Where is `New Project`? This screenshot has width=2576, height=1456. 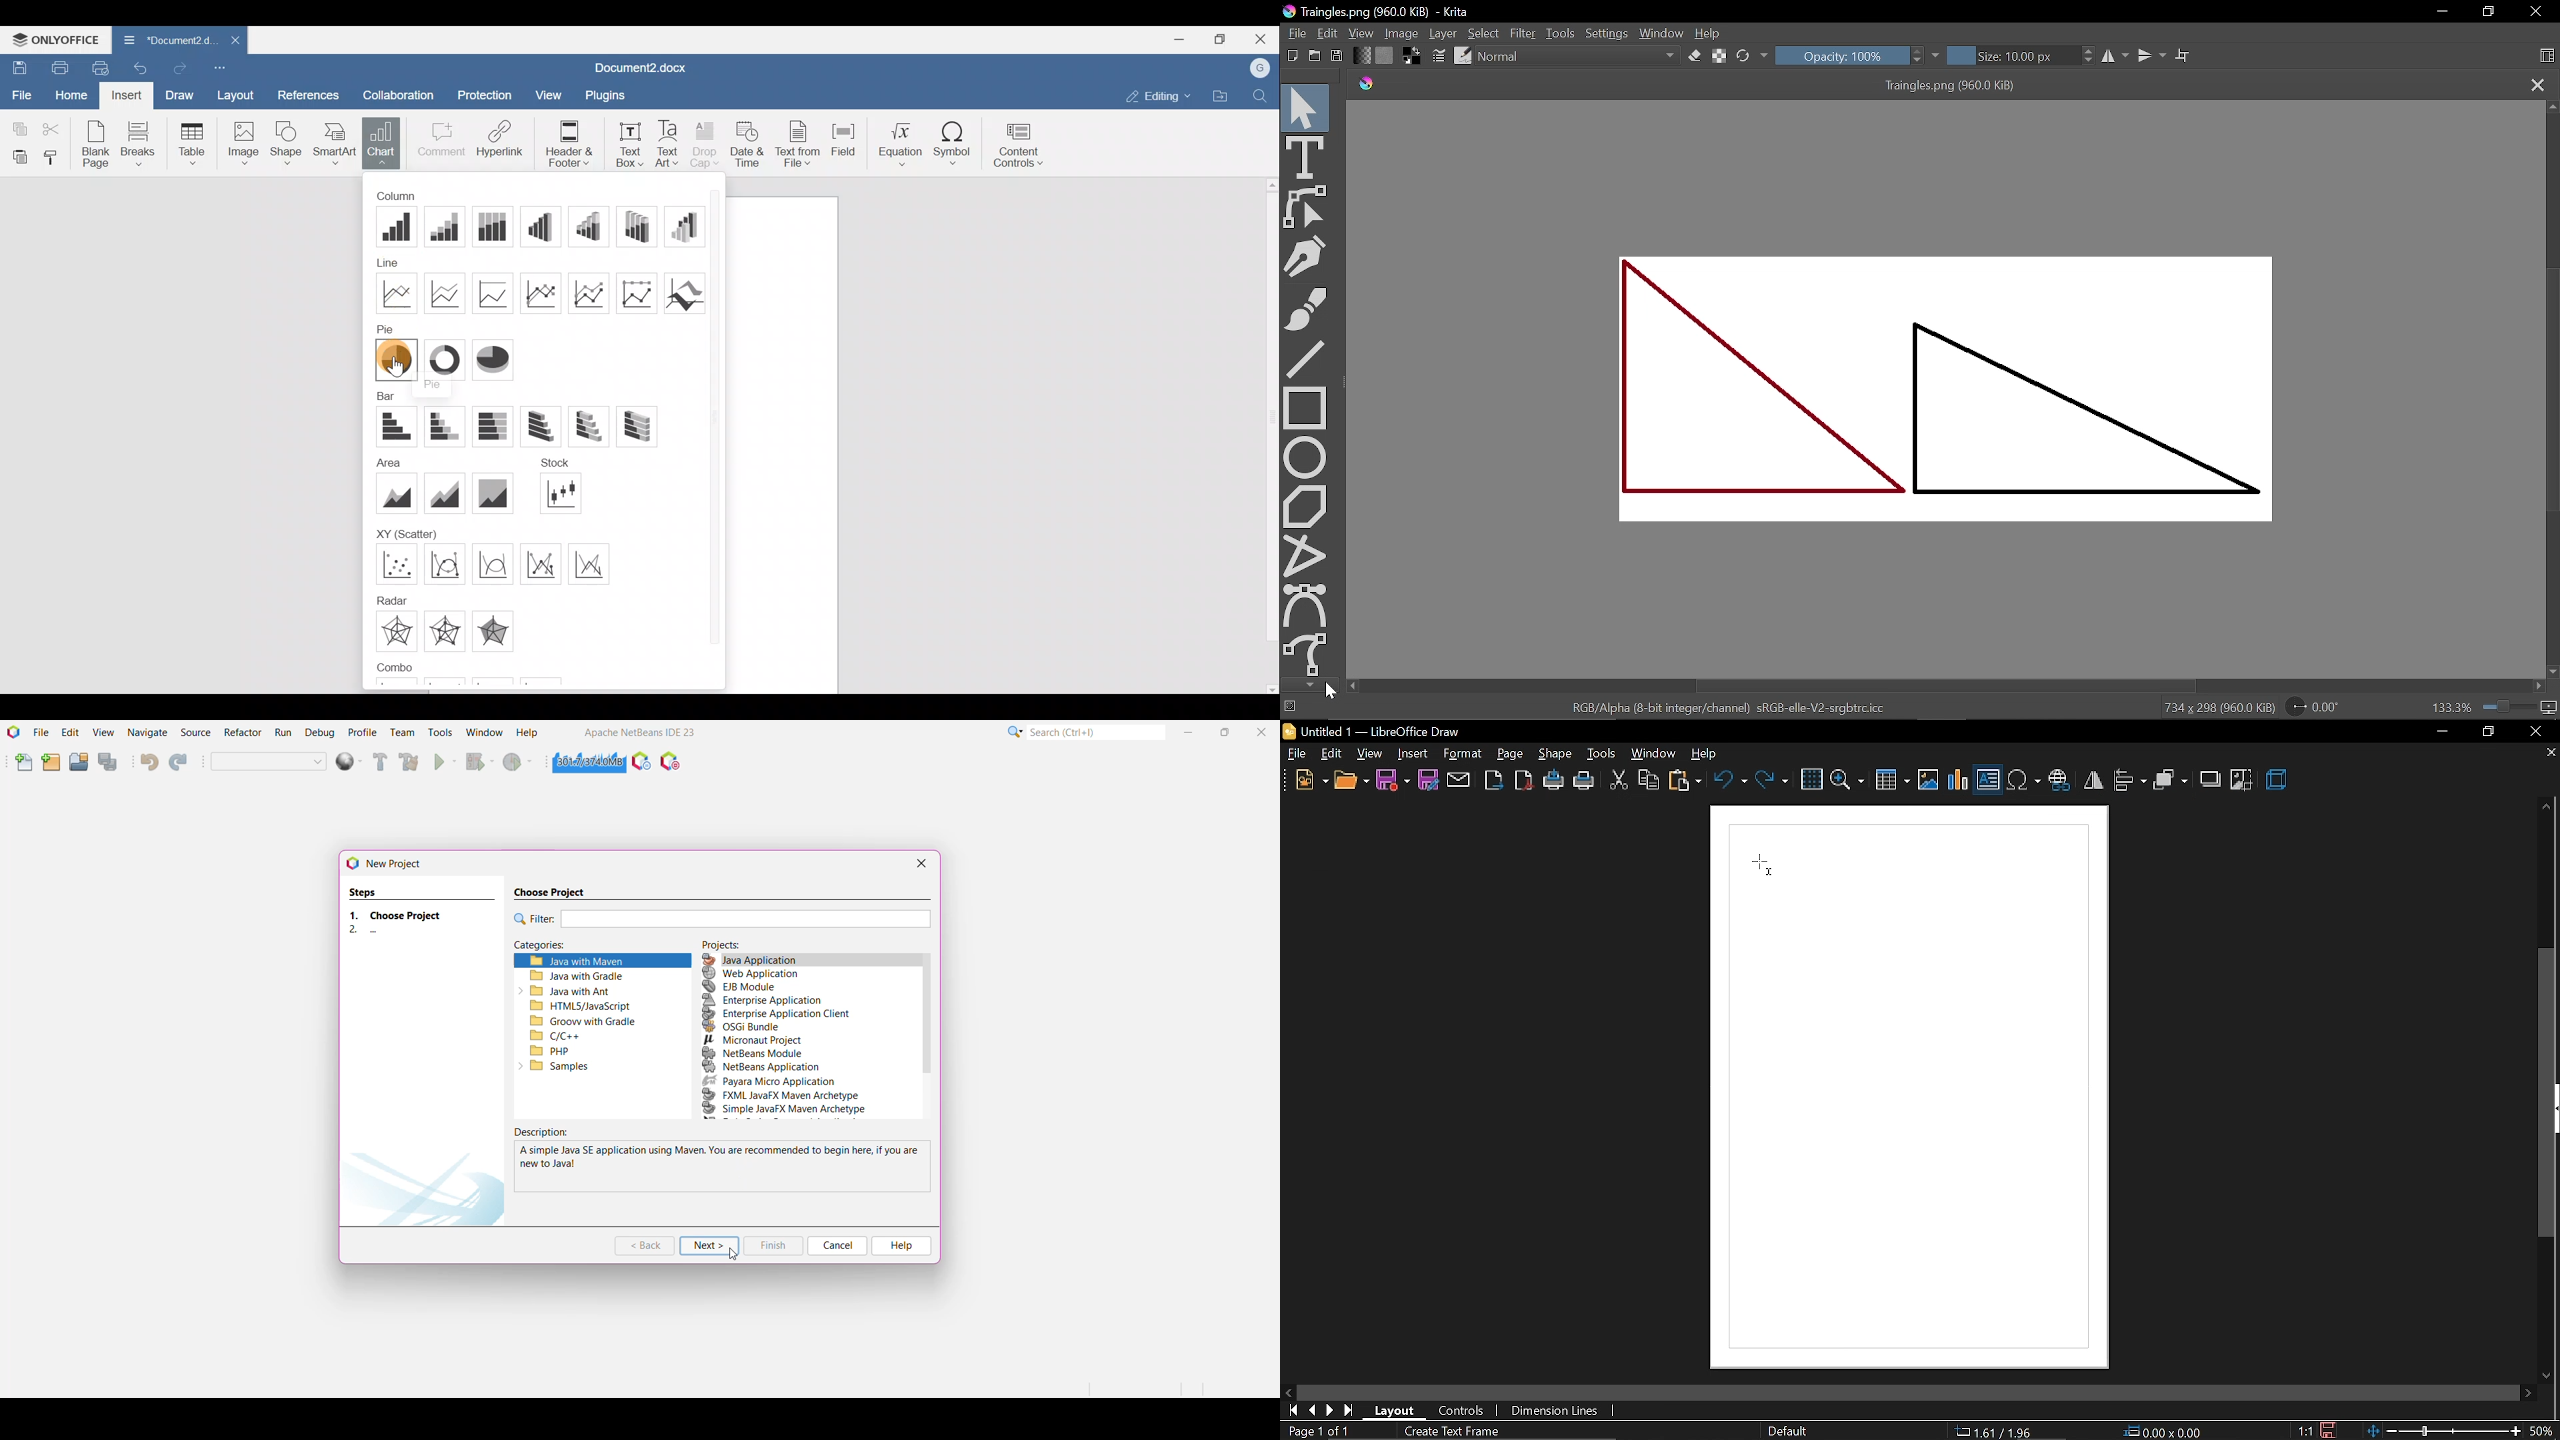
New Project is located at coordinates (50, 763).